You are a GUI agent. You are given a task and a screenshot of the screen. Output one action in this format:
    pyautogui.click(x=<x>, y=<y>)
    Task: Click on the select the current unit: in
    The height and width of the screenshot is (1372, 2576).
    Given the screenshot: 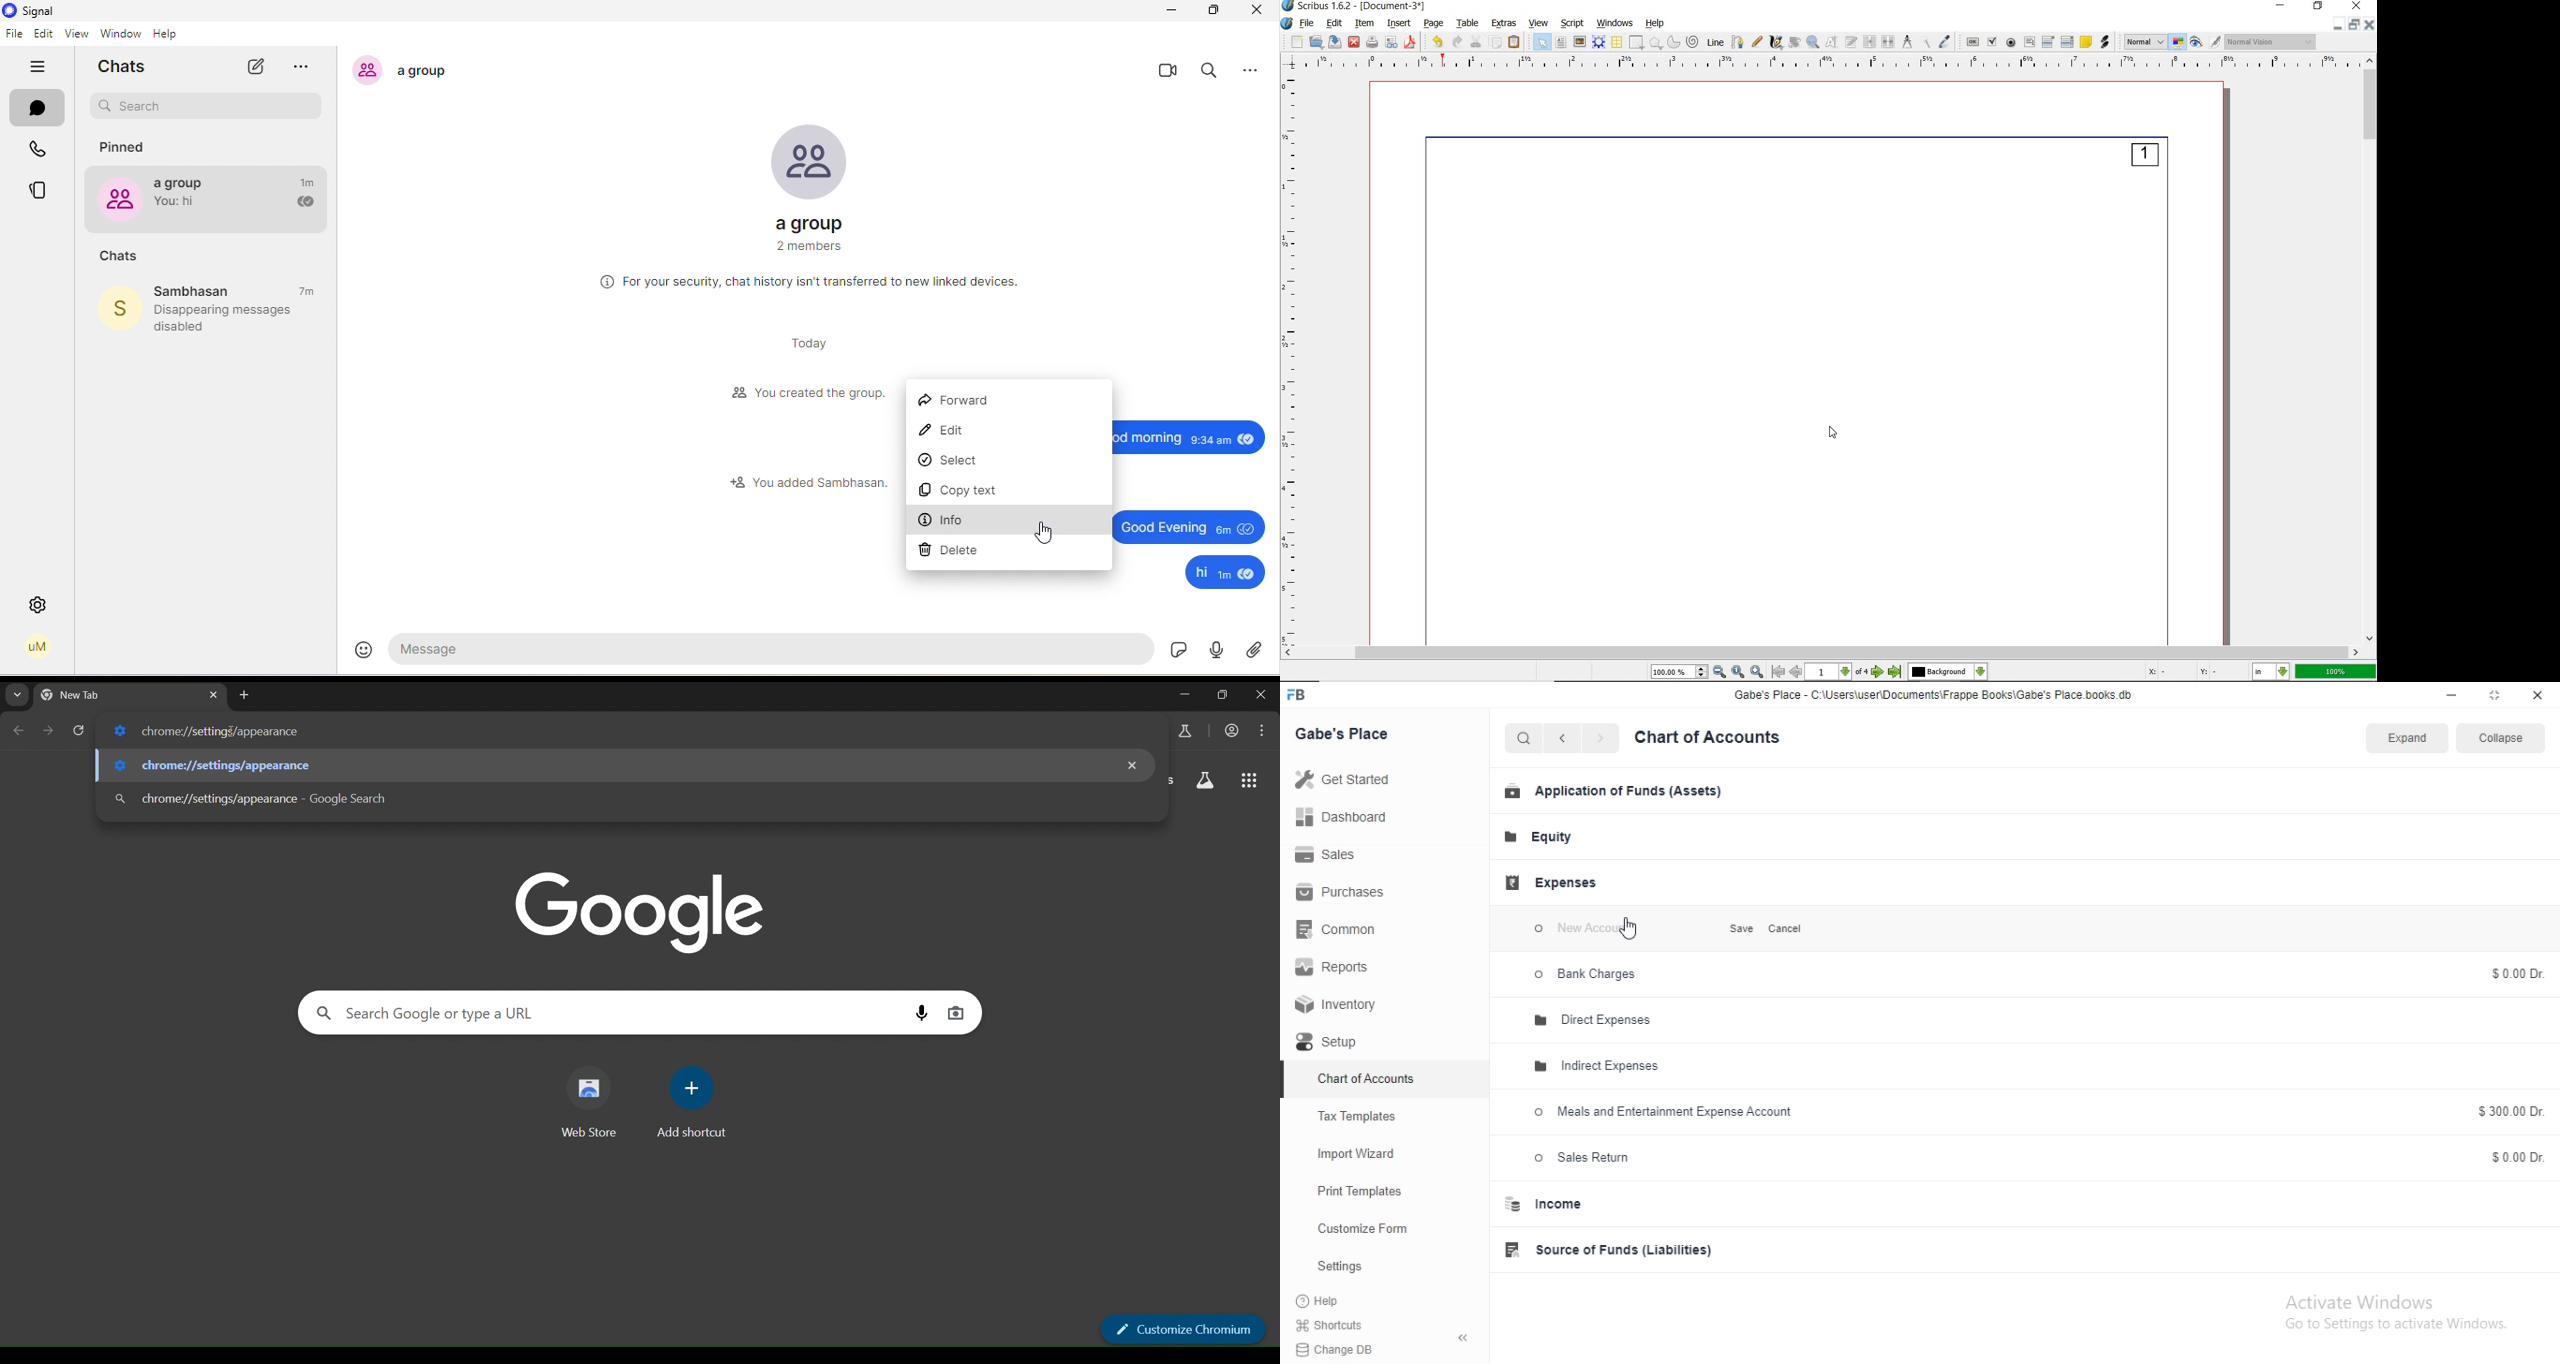 What is the action you would take?
    pyautogui.click(x=2271, y=672)
    